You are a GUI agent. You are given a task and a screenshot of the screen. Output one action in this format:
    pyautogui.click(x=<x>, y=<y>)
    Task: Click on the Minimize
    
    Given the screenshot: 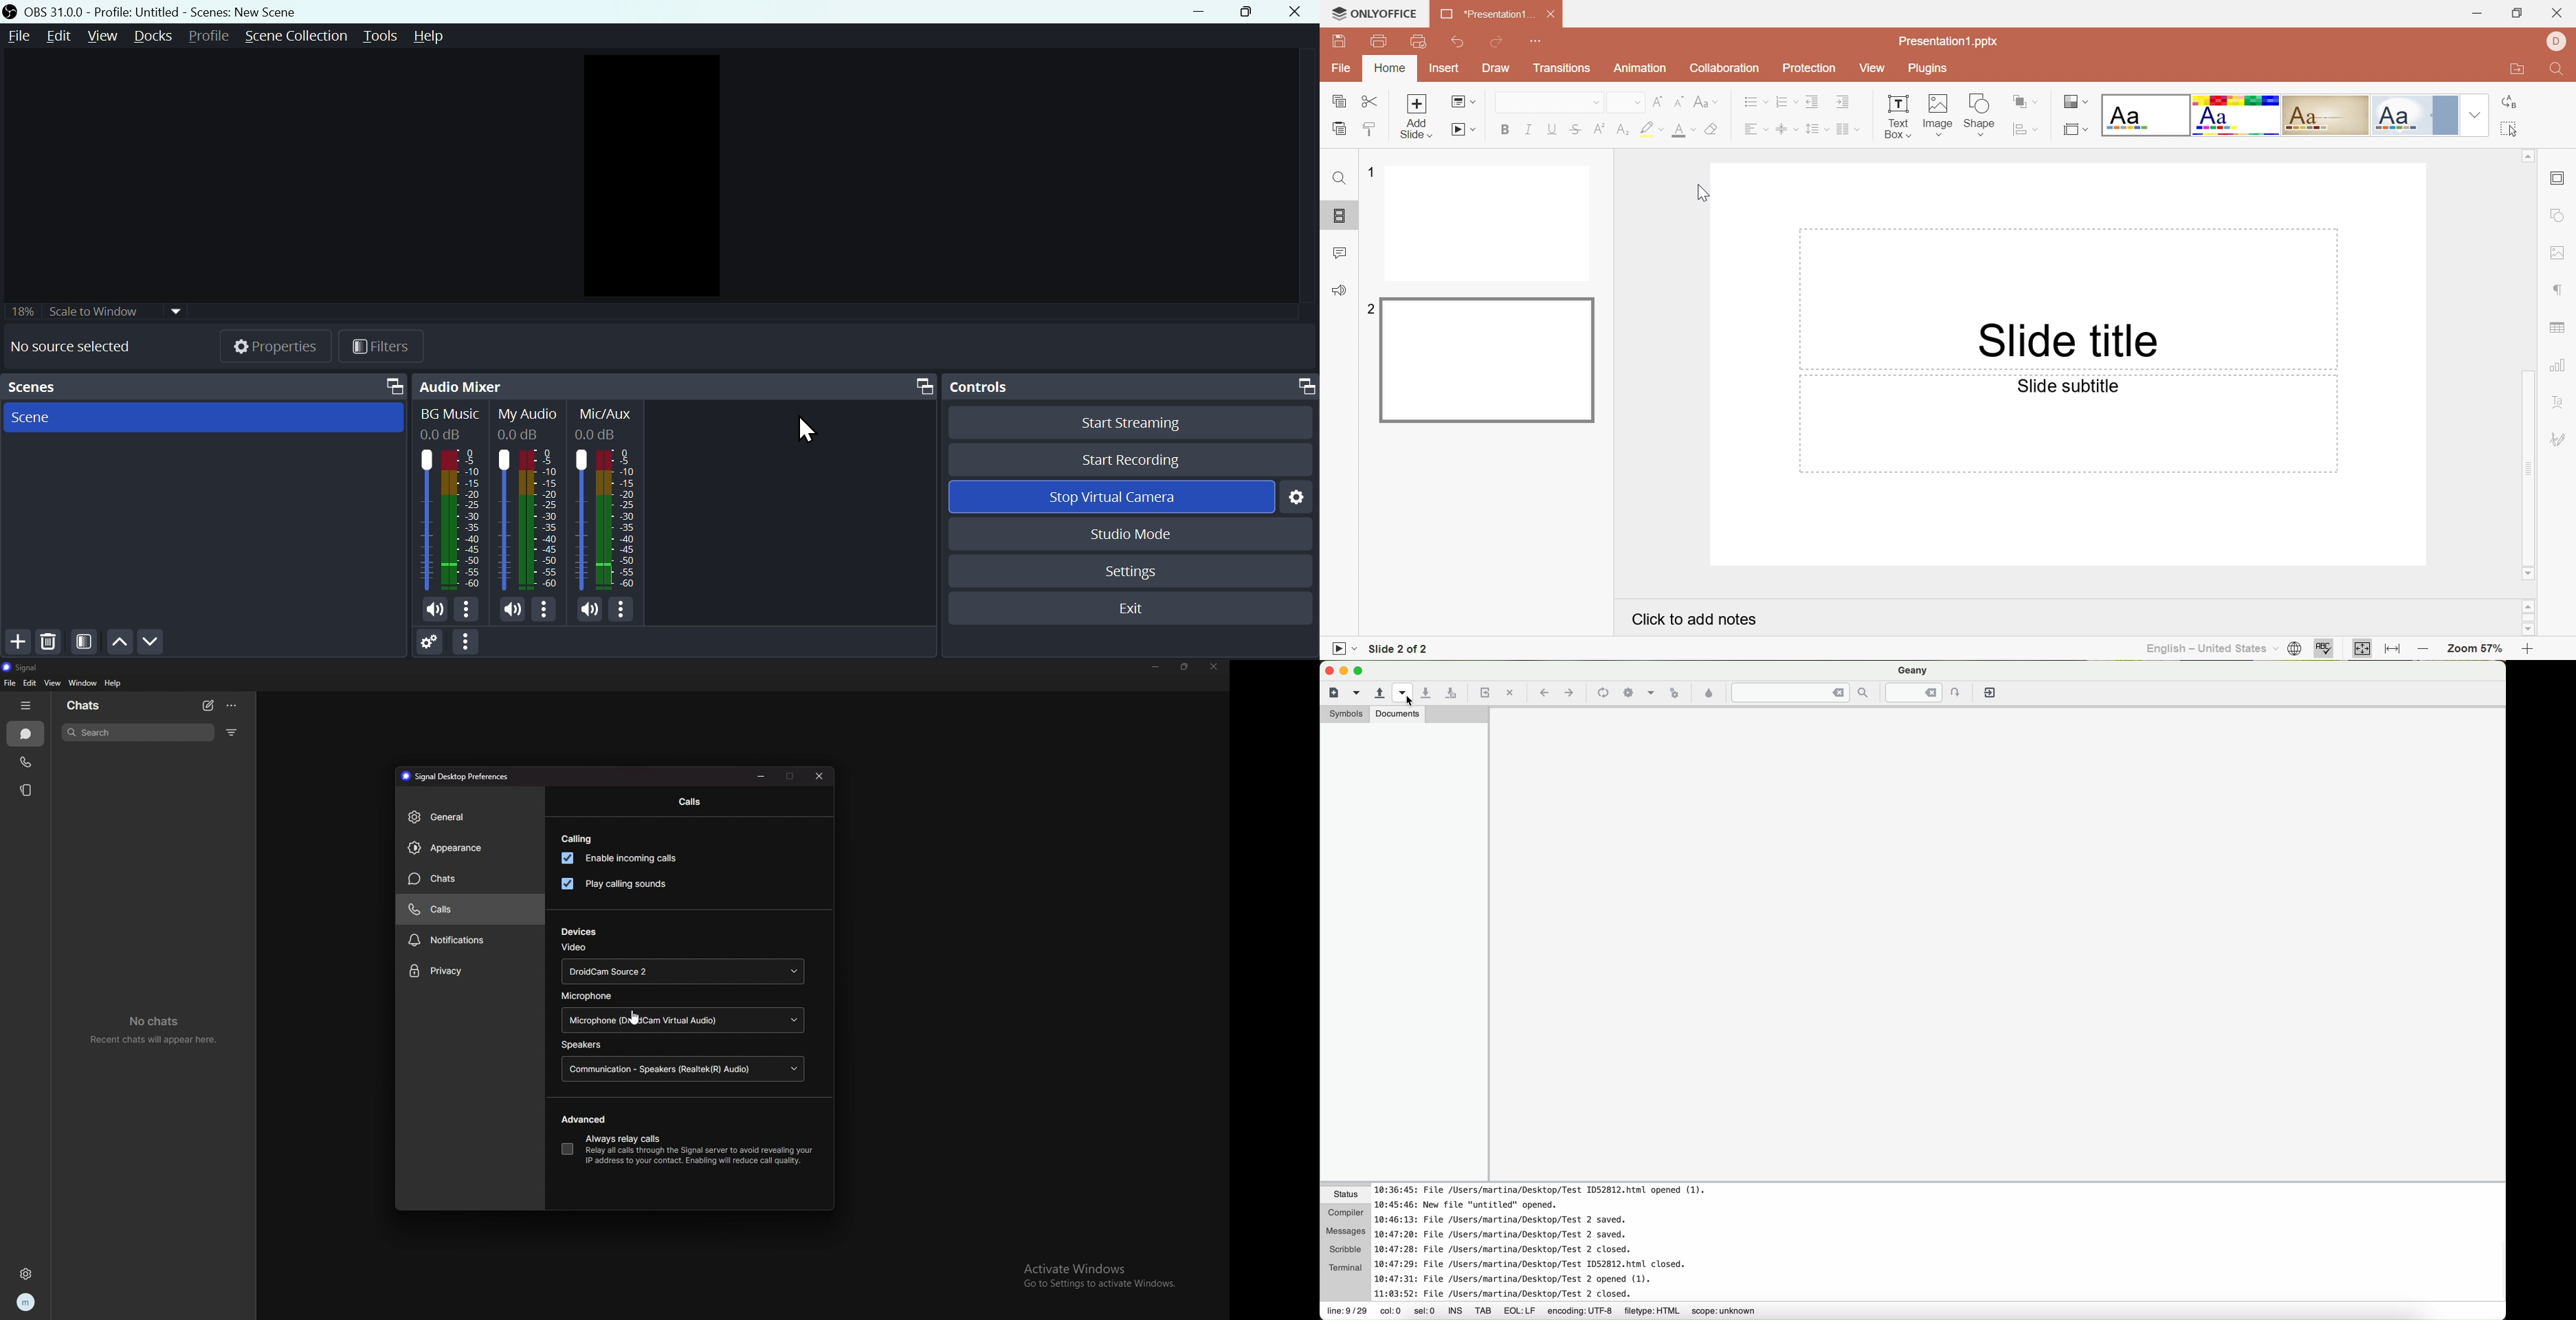 What is the action you would take?
    pyautogui.click(x=2473, y=13)
    